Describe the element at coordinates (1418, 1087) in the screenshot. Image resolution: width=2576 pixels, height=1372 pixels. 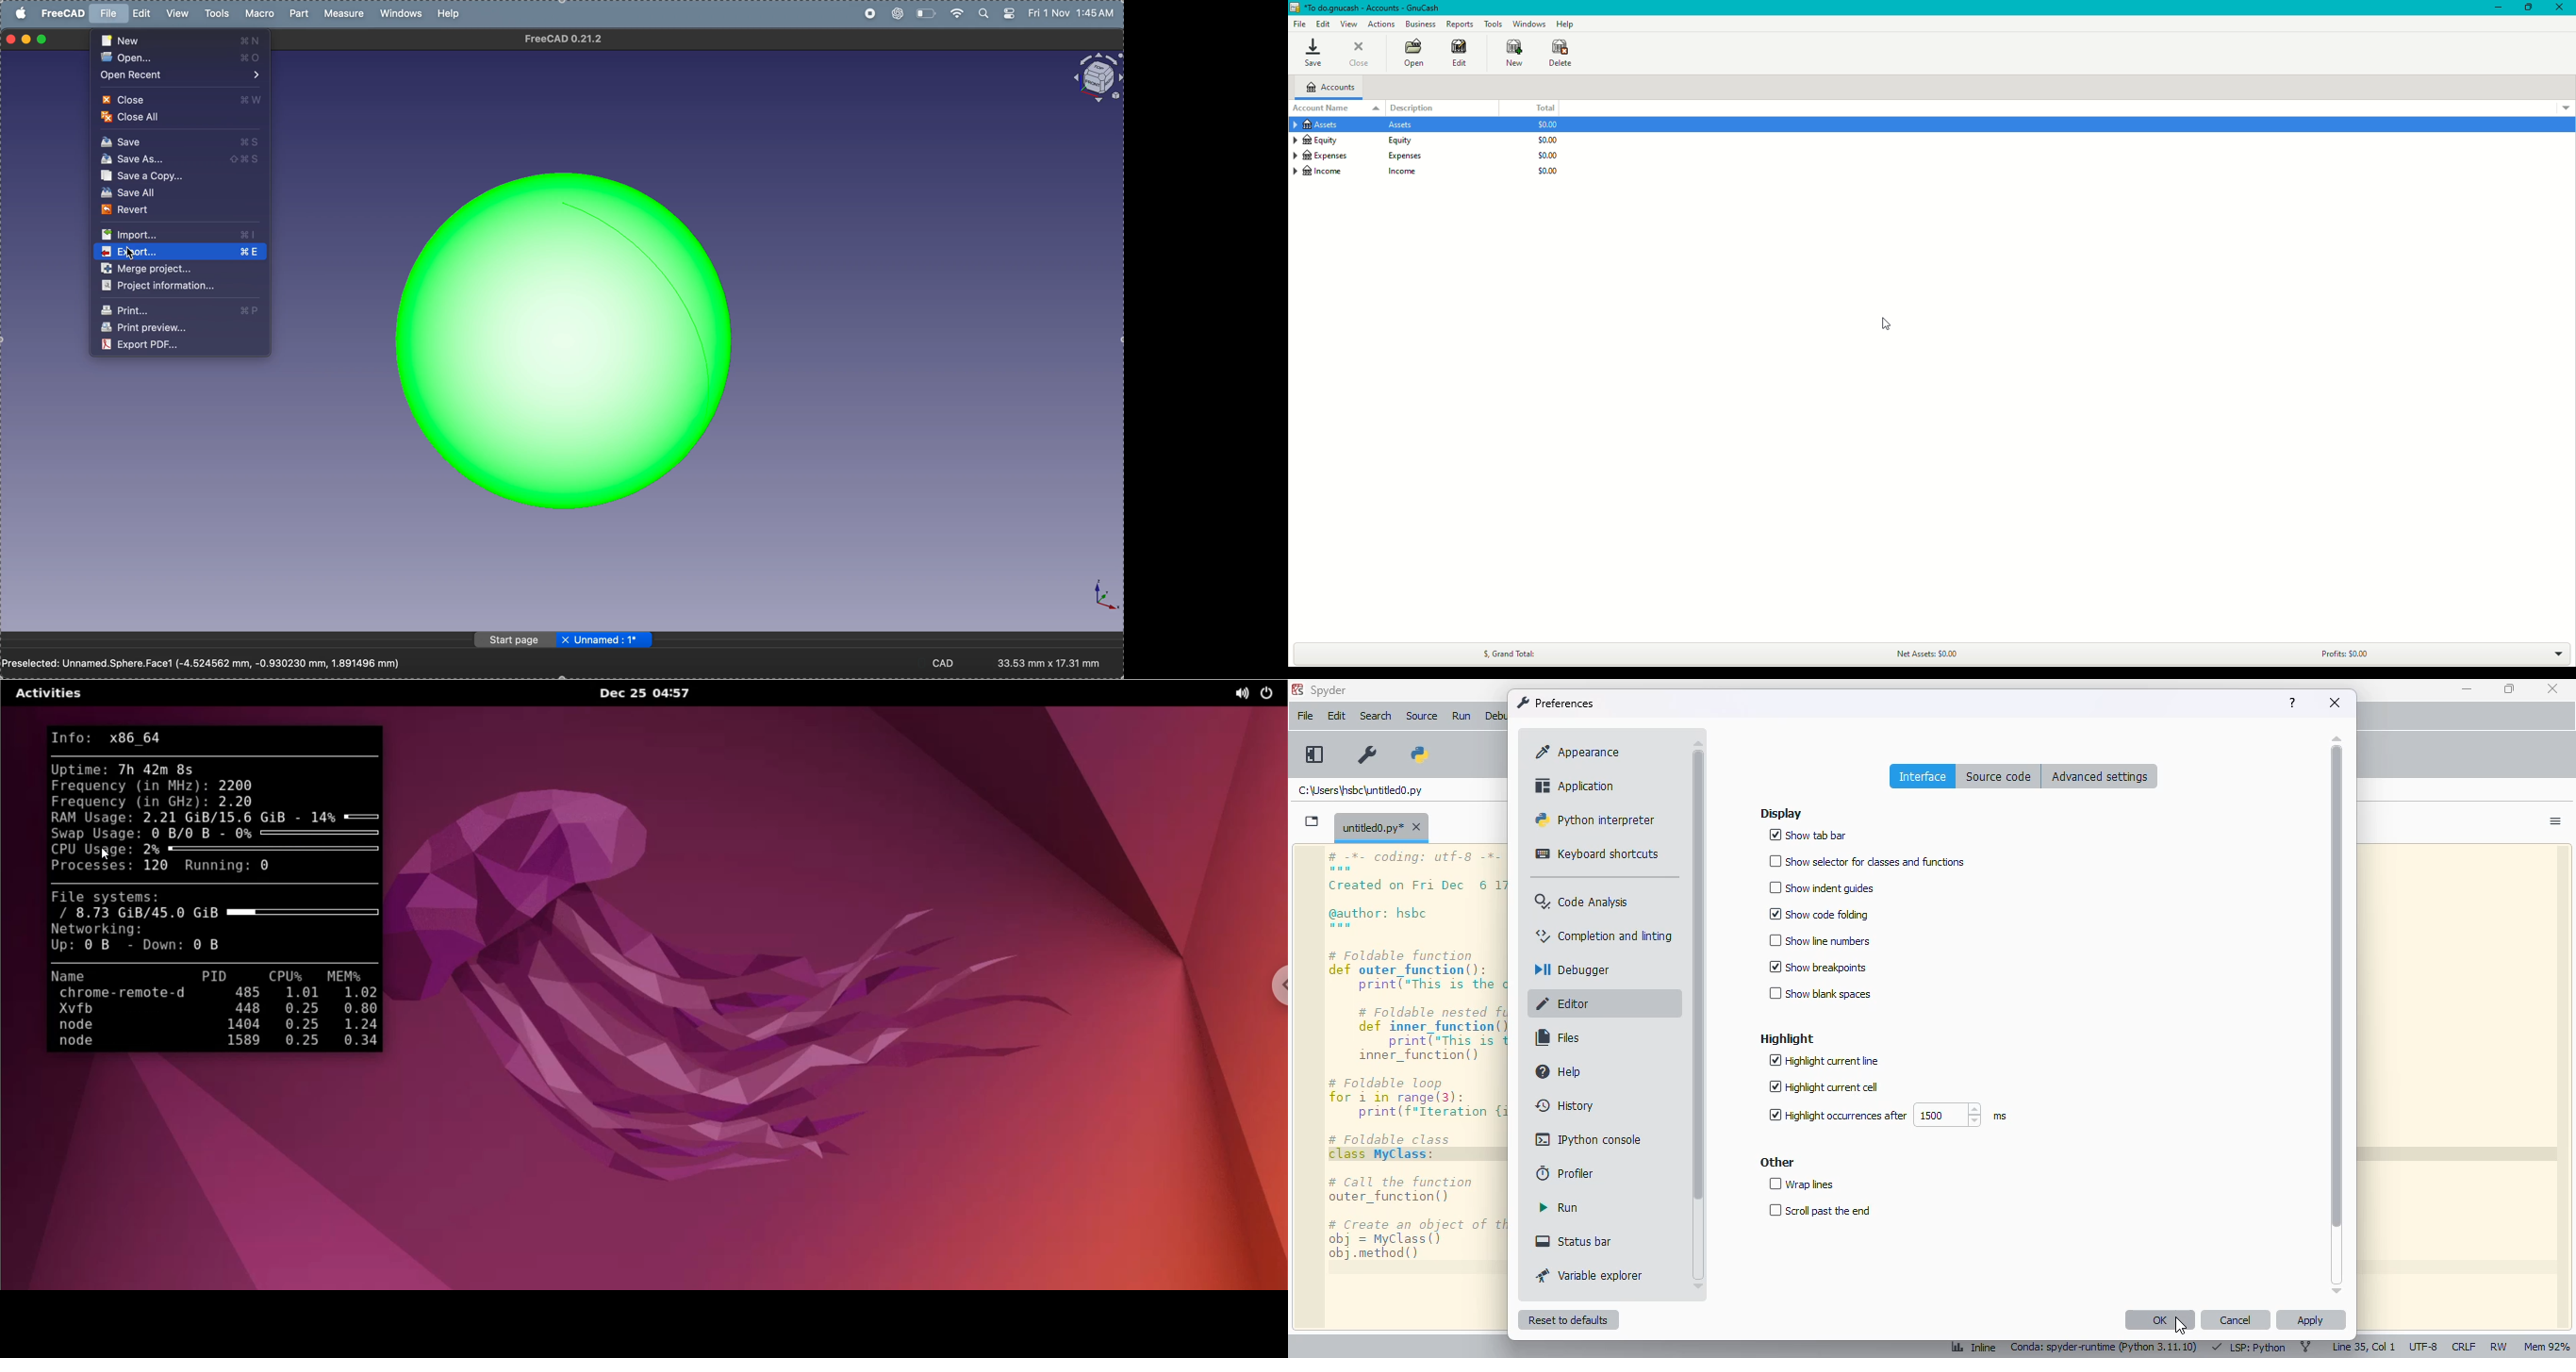
I see `code executing iteration till 3 ` at that location.